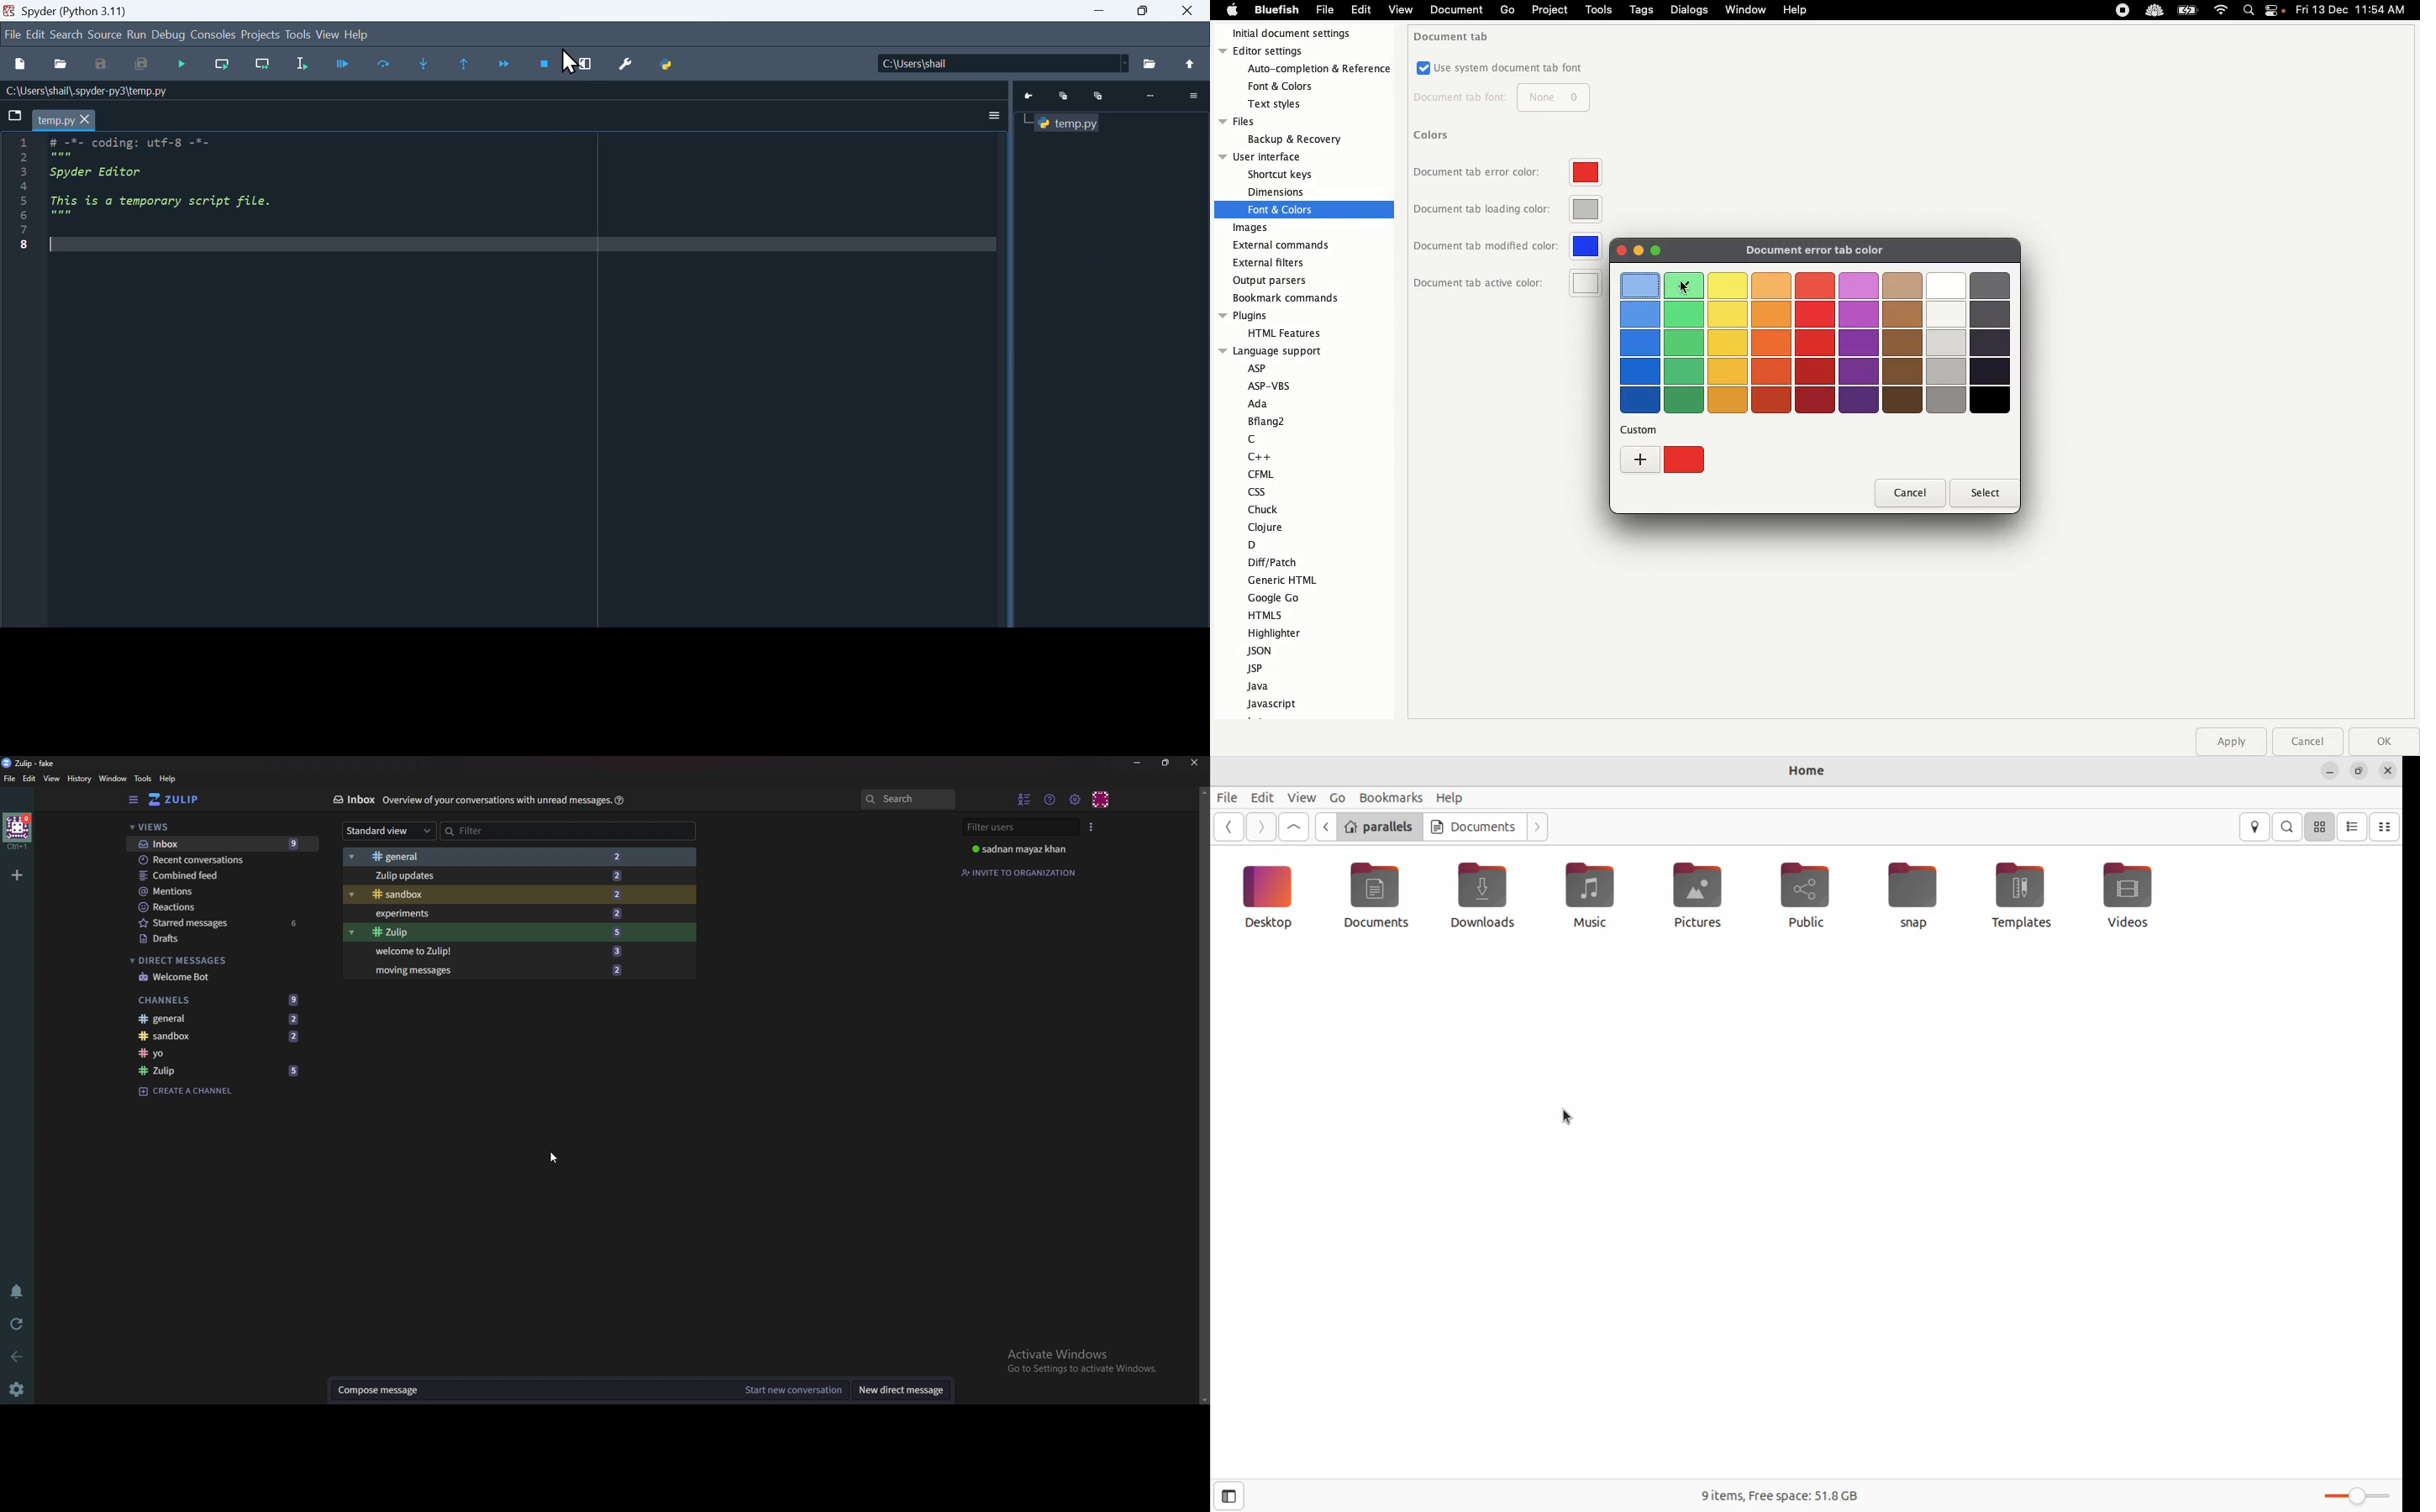 This screenshot has height=1512, width=2436. Describe the element at coordinates (1286, 104) in the screenshot. I see `text styles` at that location.